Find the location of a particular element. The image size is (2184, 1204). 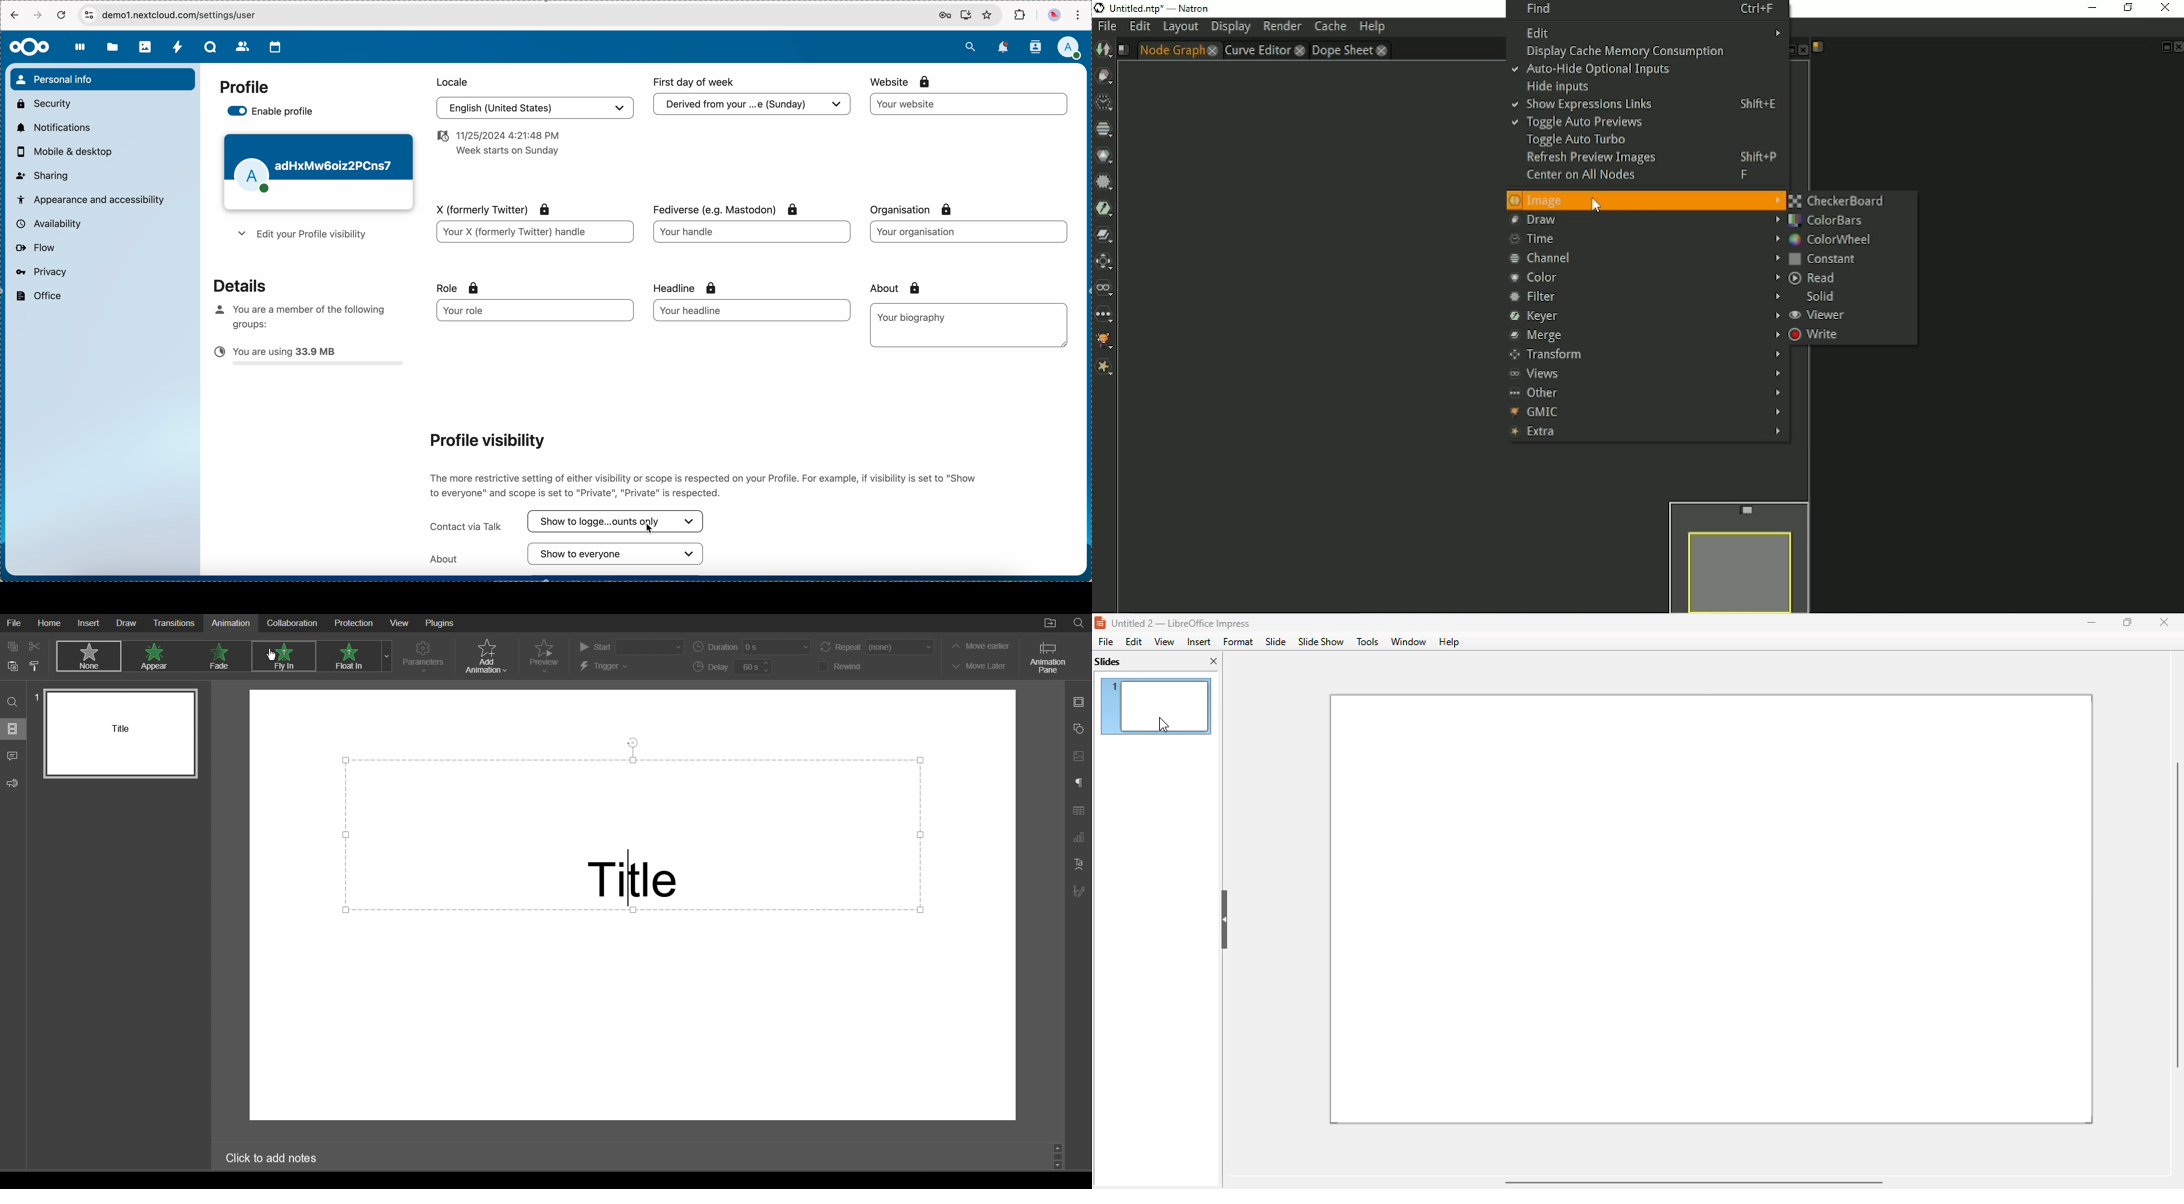

slide is located at coordinates (1276, 641).